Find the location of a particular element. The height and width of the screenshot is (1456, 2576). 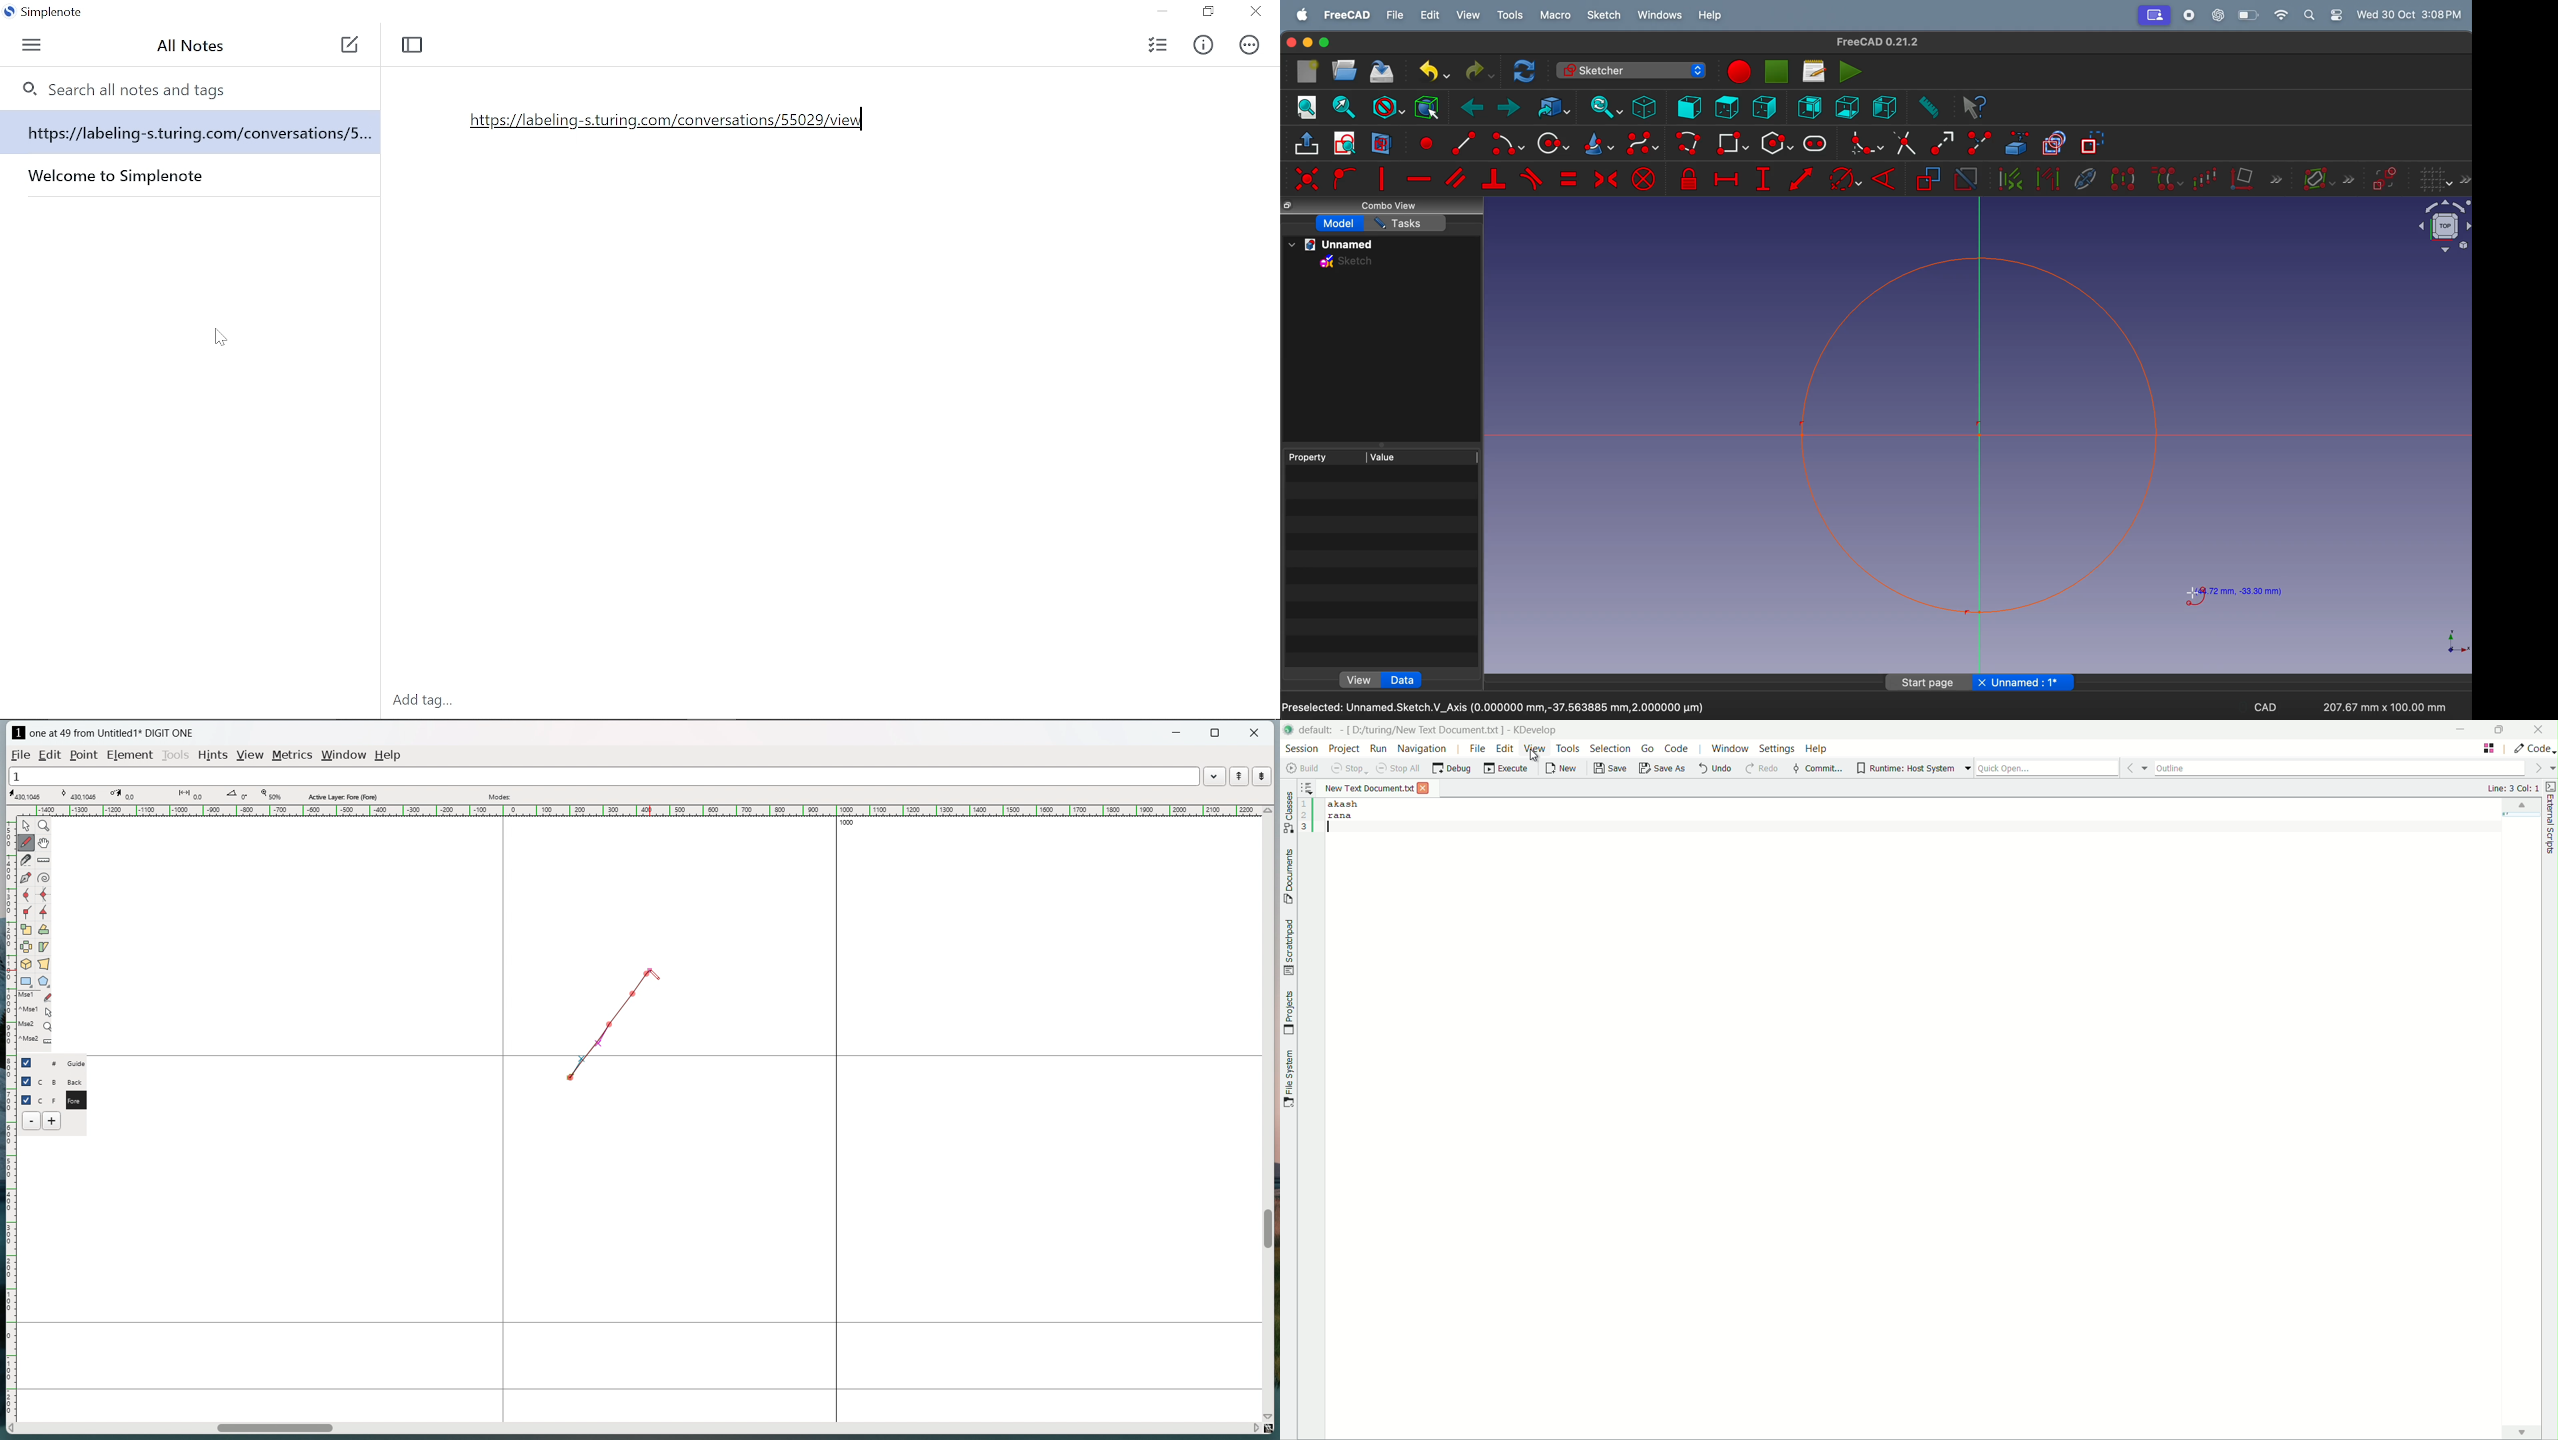

draw freehand curve  is located at coordinates (27, 842).